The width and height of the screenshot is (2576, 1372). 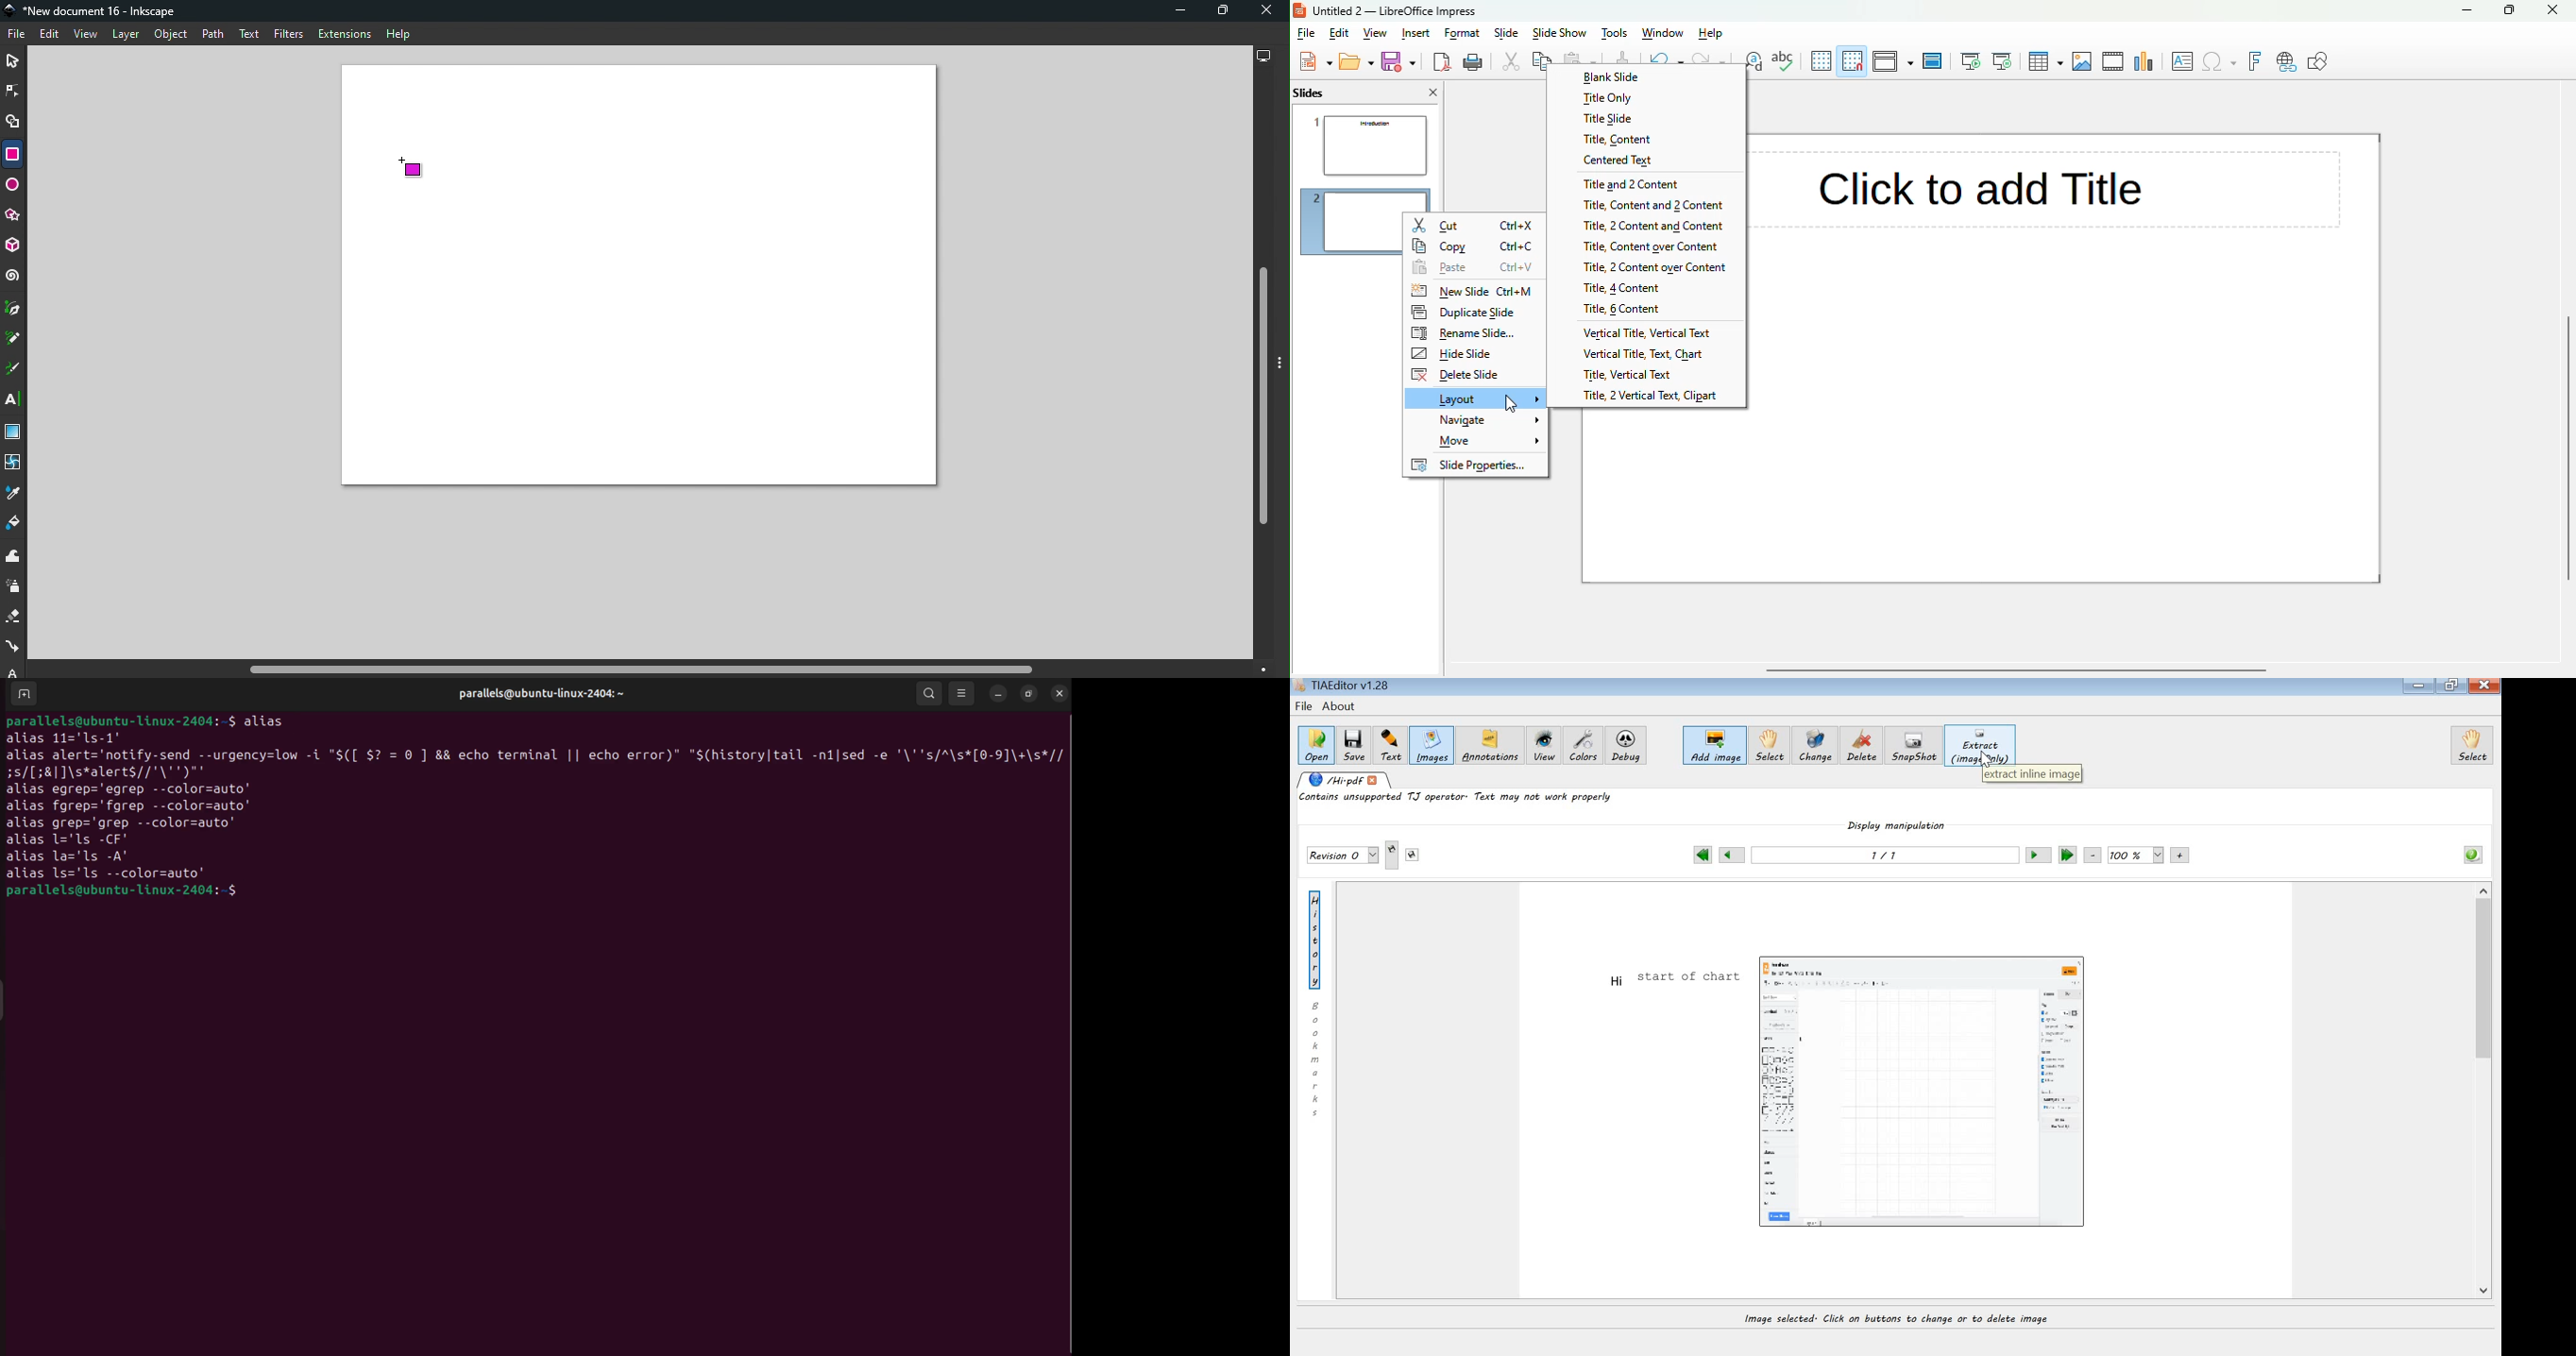 I want to click on Vertical scroll bar, so click(x=1262, y=365).